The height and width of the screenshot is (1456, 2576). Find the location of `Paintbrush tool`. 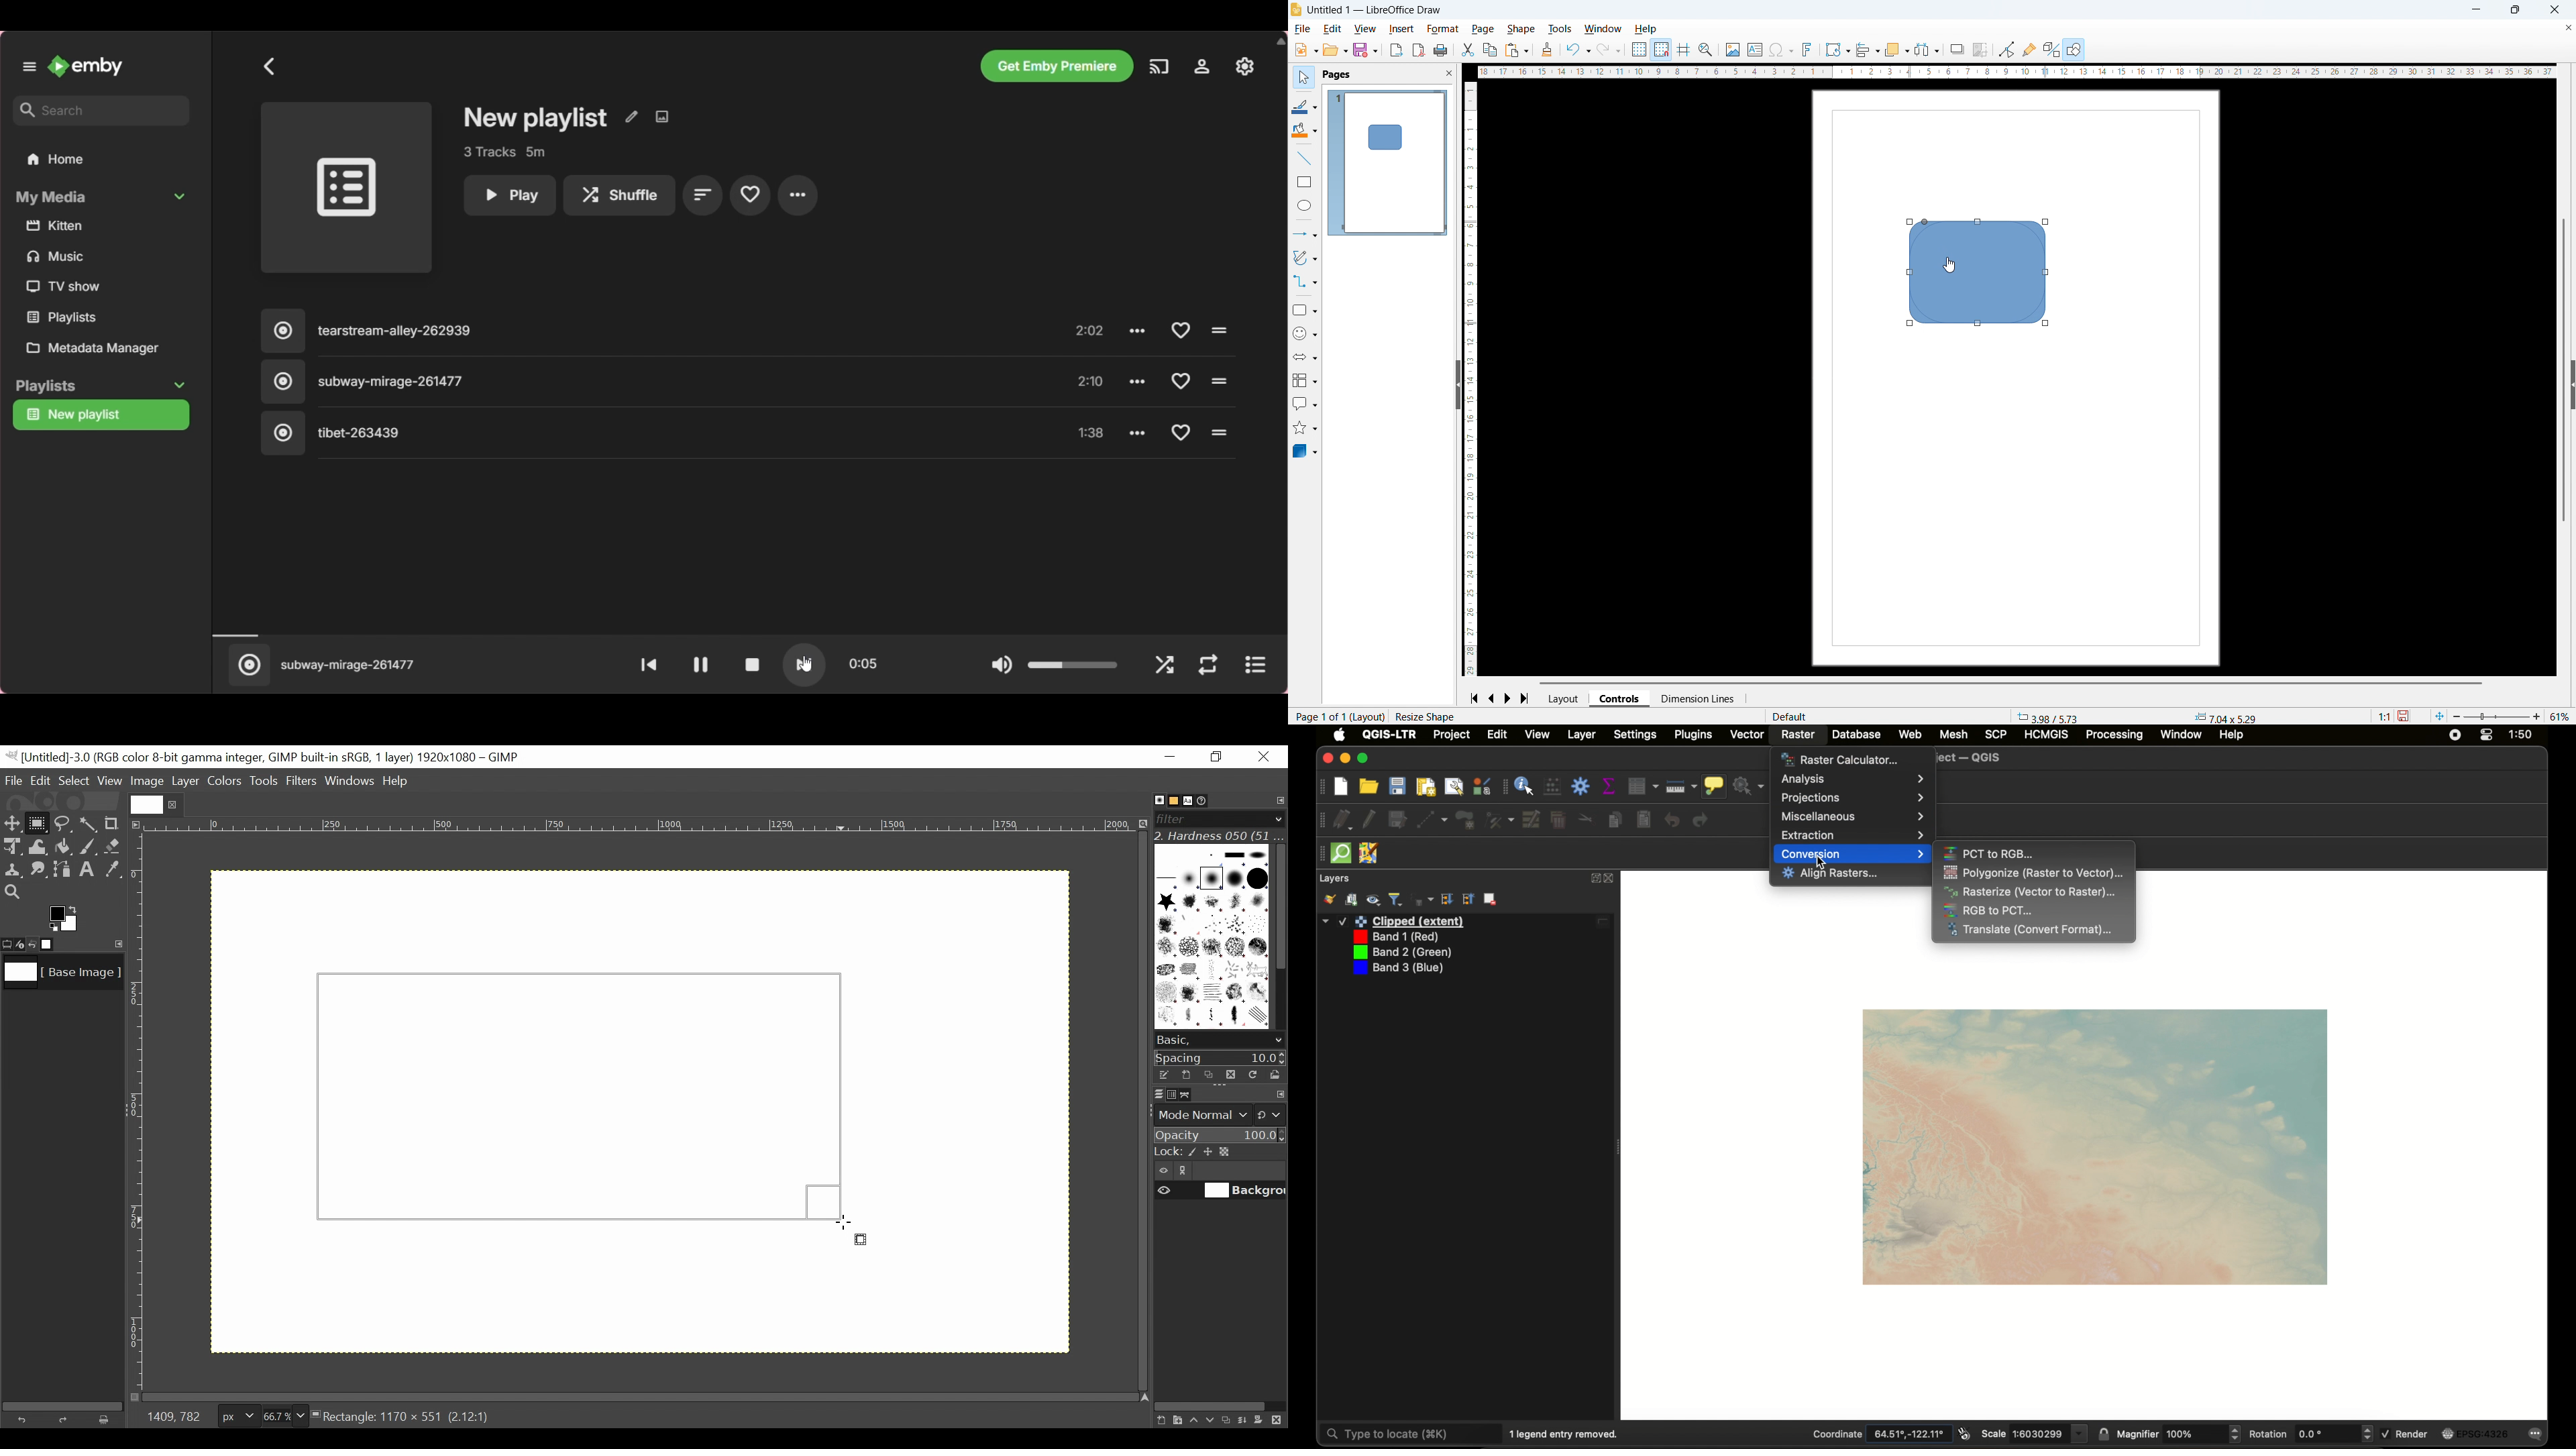

Paintbrush tool is located at coordinates (88, 848).